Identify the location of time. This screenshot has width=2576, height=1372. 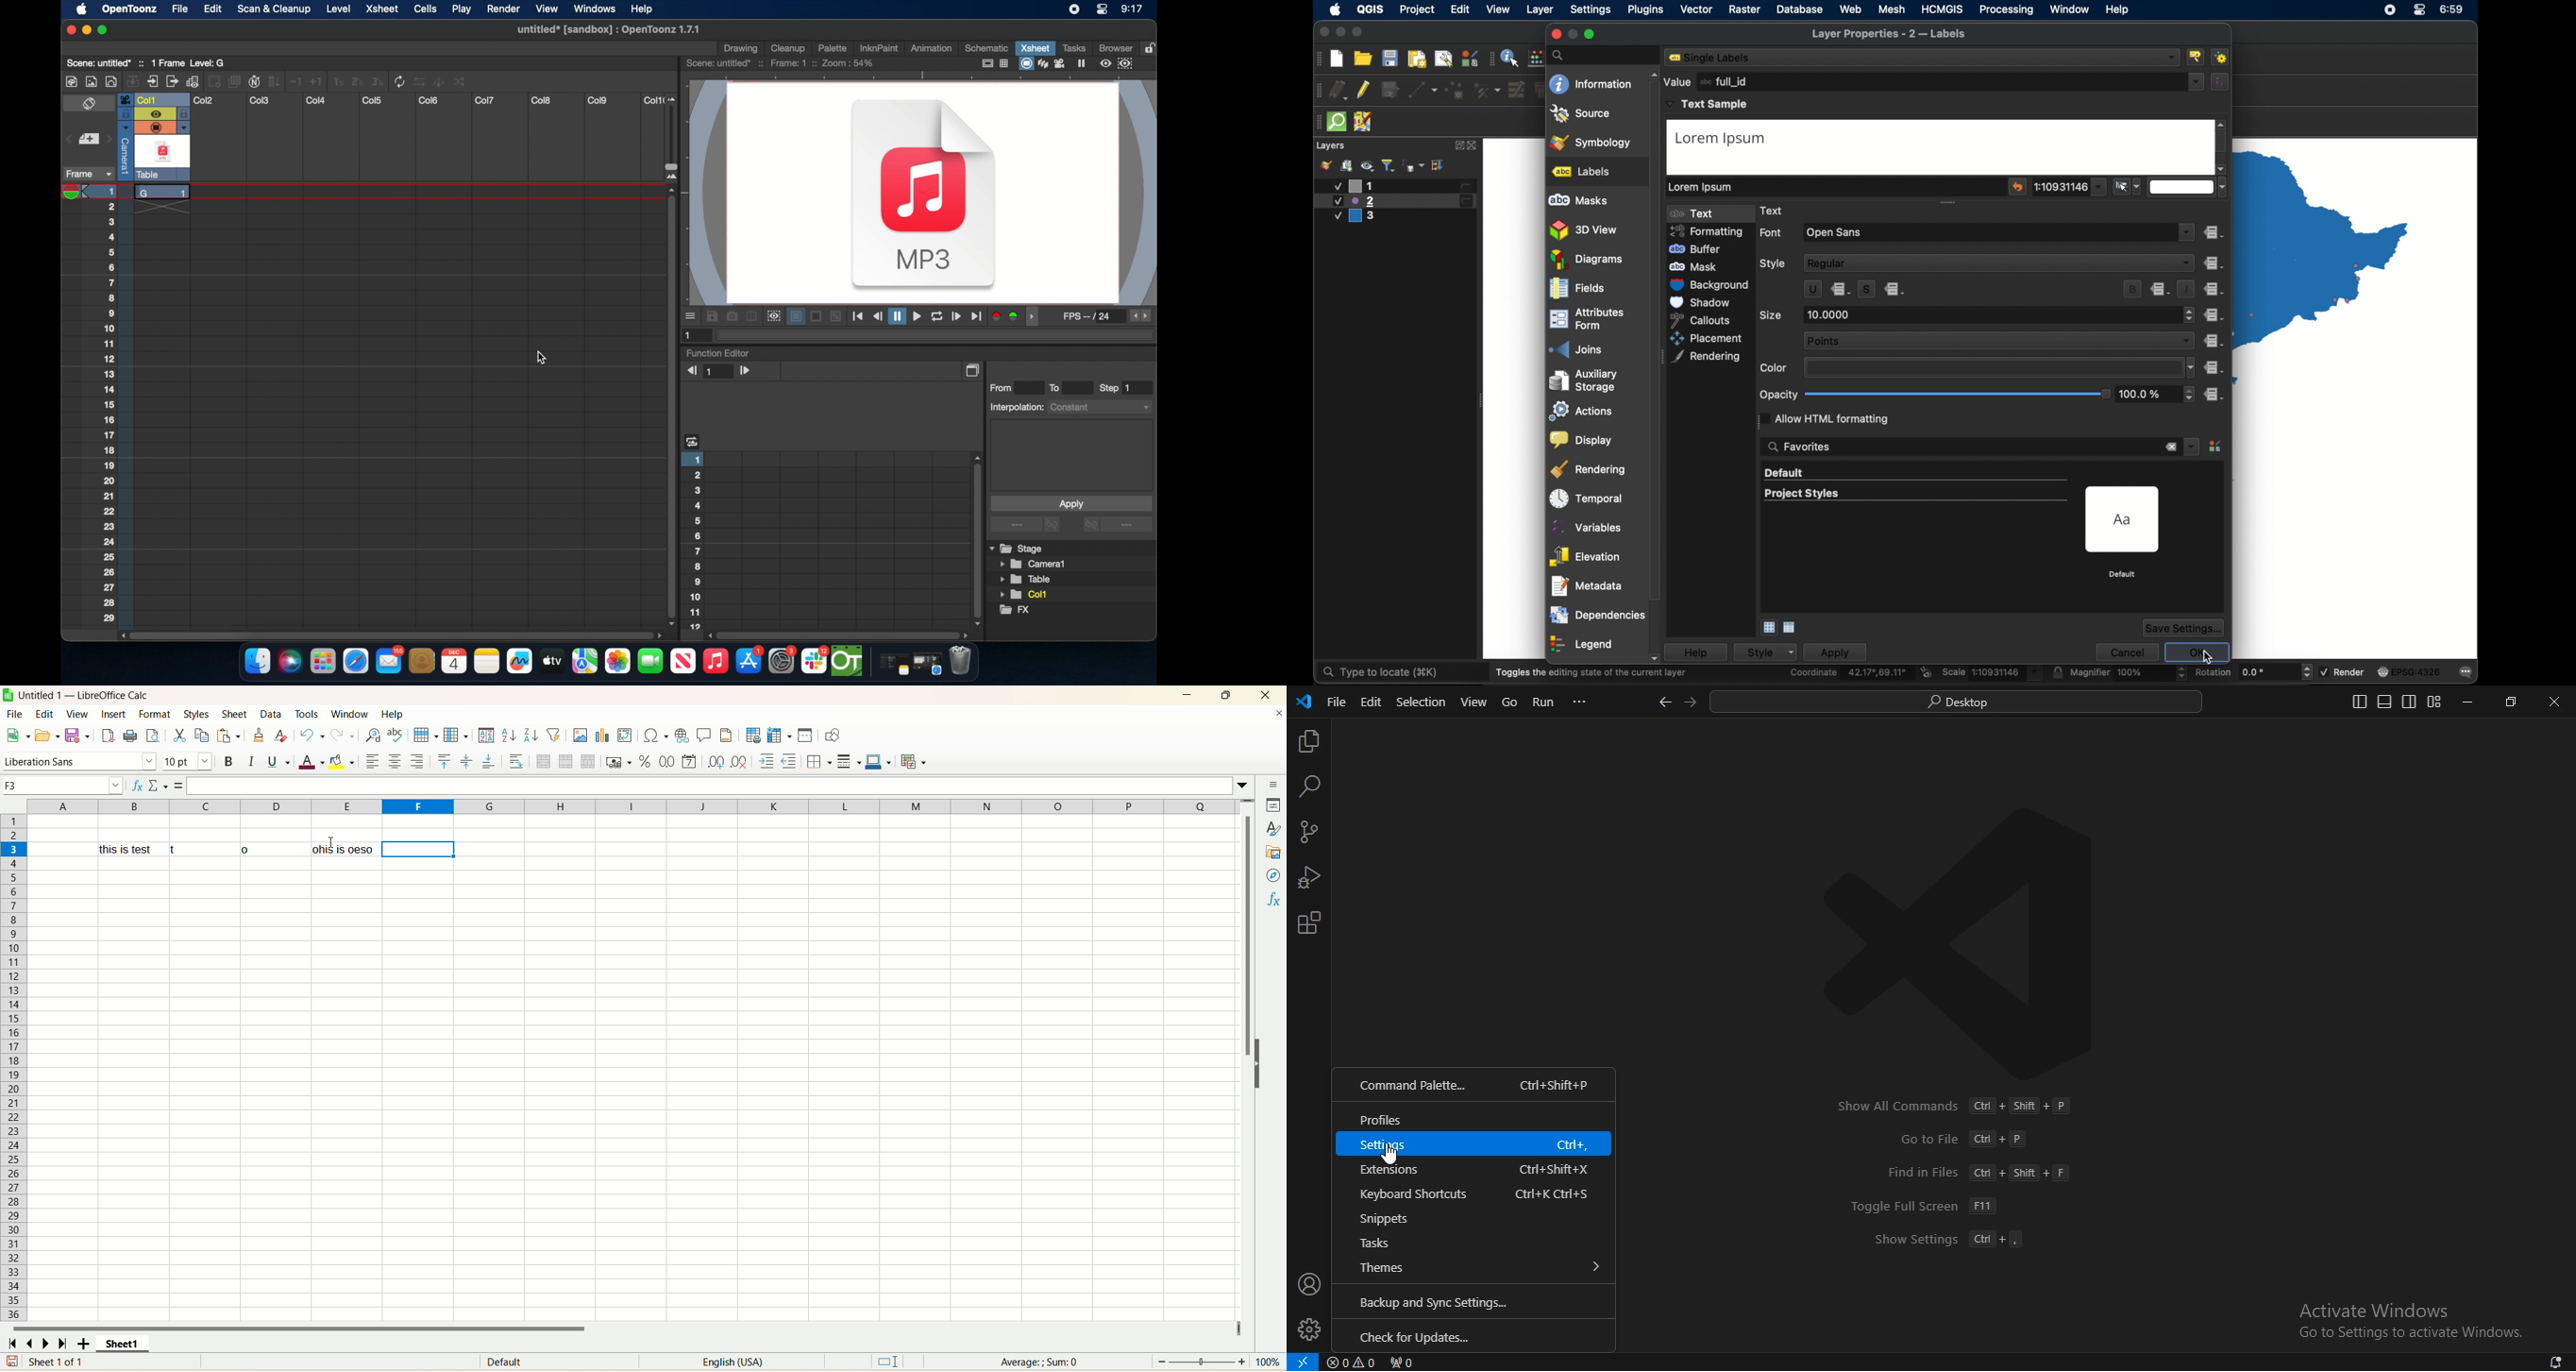
(1132, 10).